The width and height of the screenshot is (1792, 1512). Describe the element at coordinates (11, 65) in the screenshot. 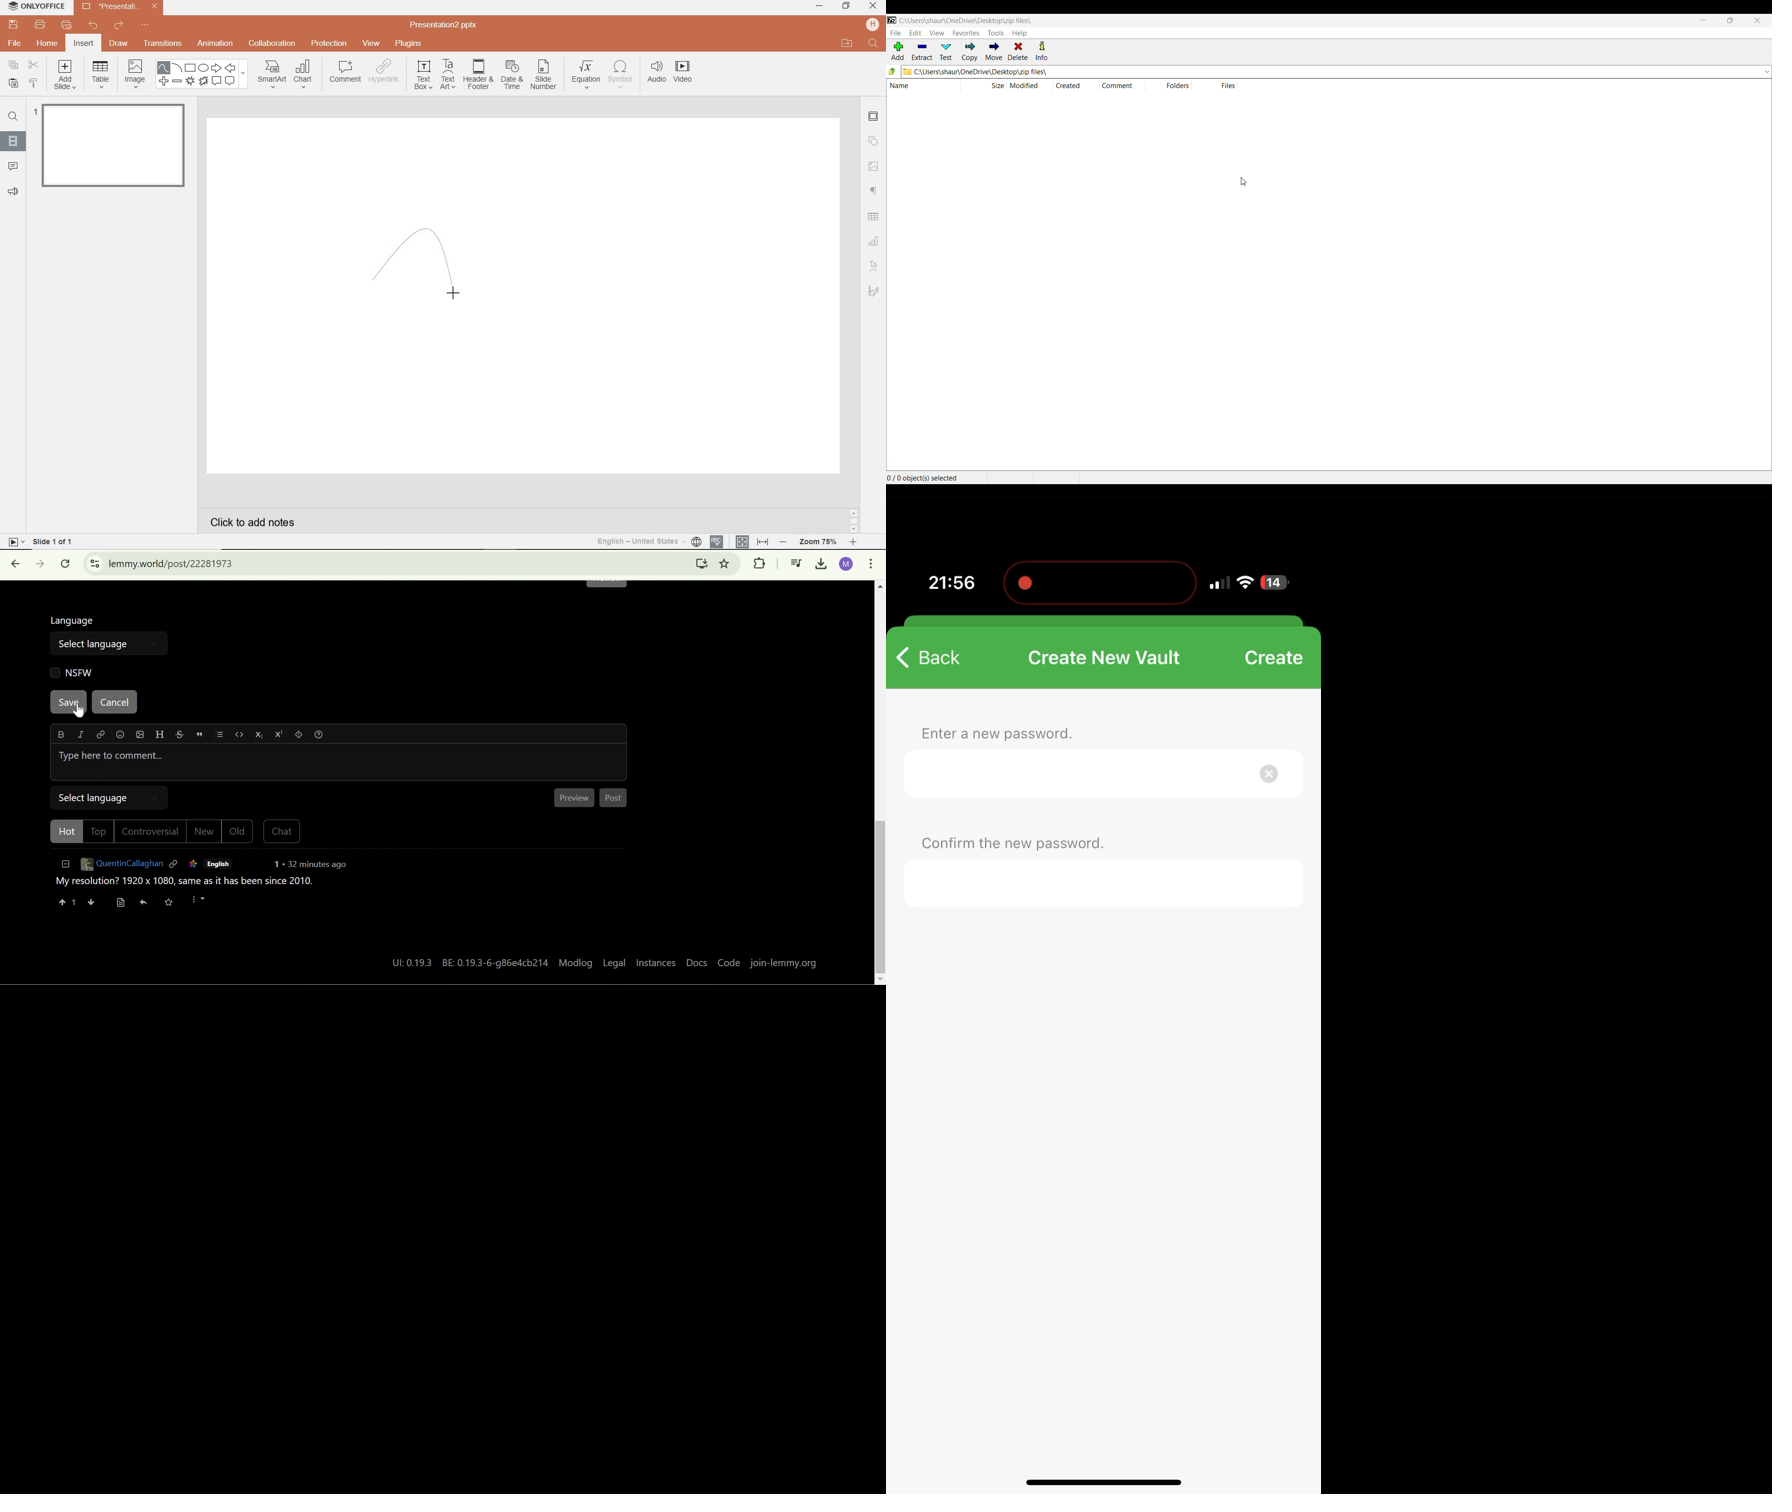

I see `COPY` at that location.